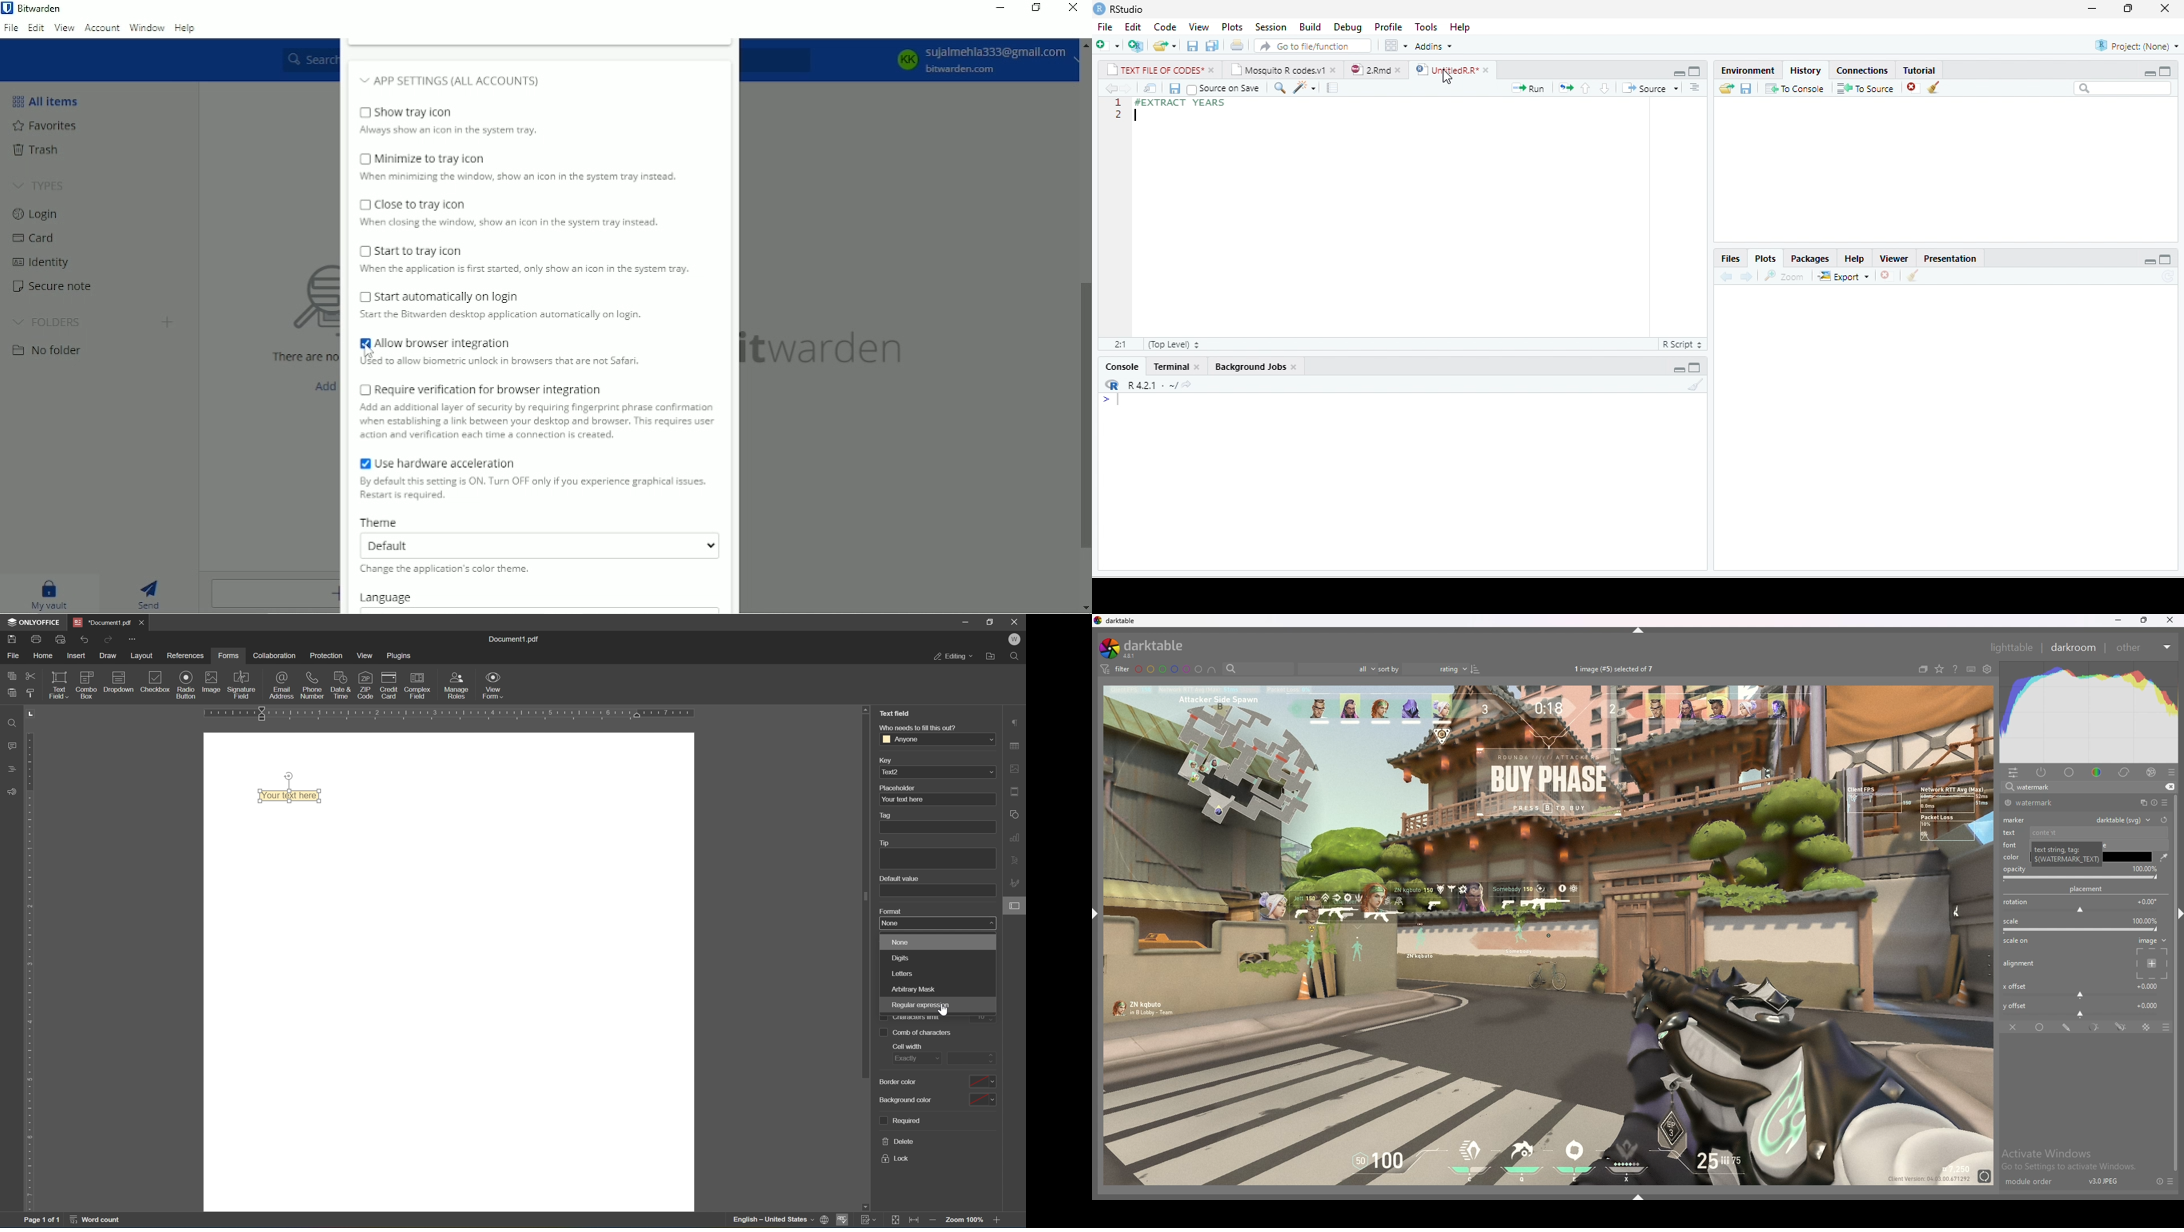 The image size is (2184, 1232). Describe the element at coordinates (2099, 772) in the screenshot. I see `color` at that location.